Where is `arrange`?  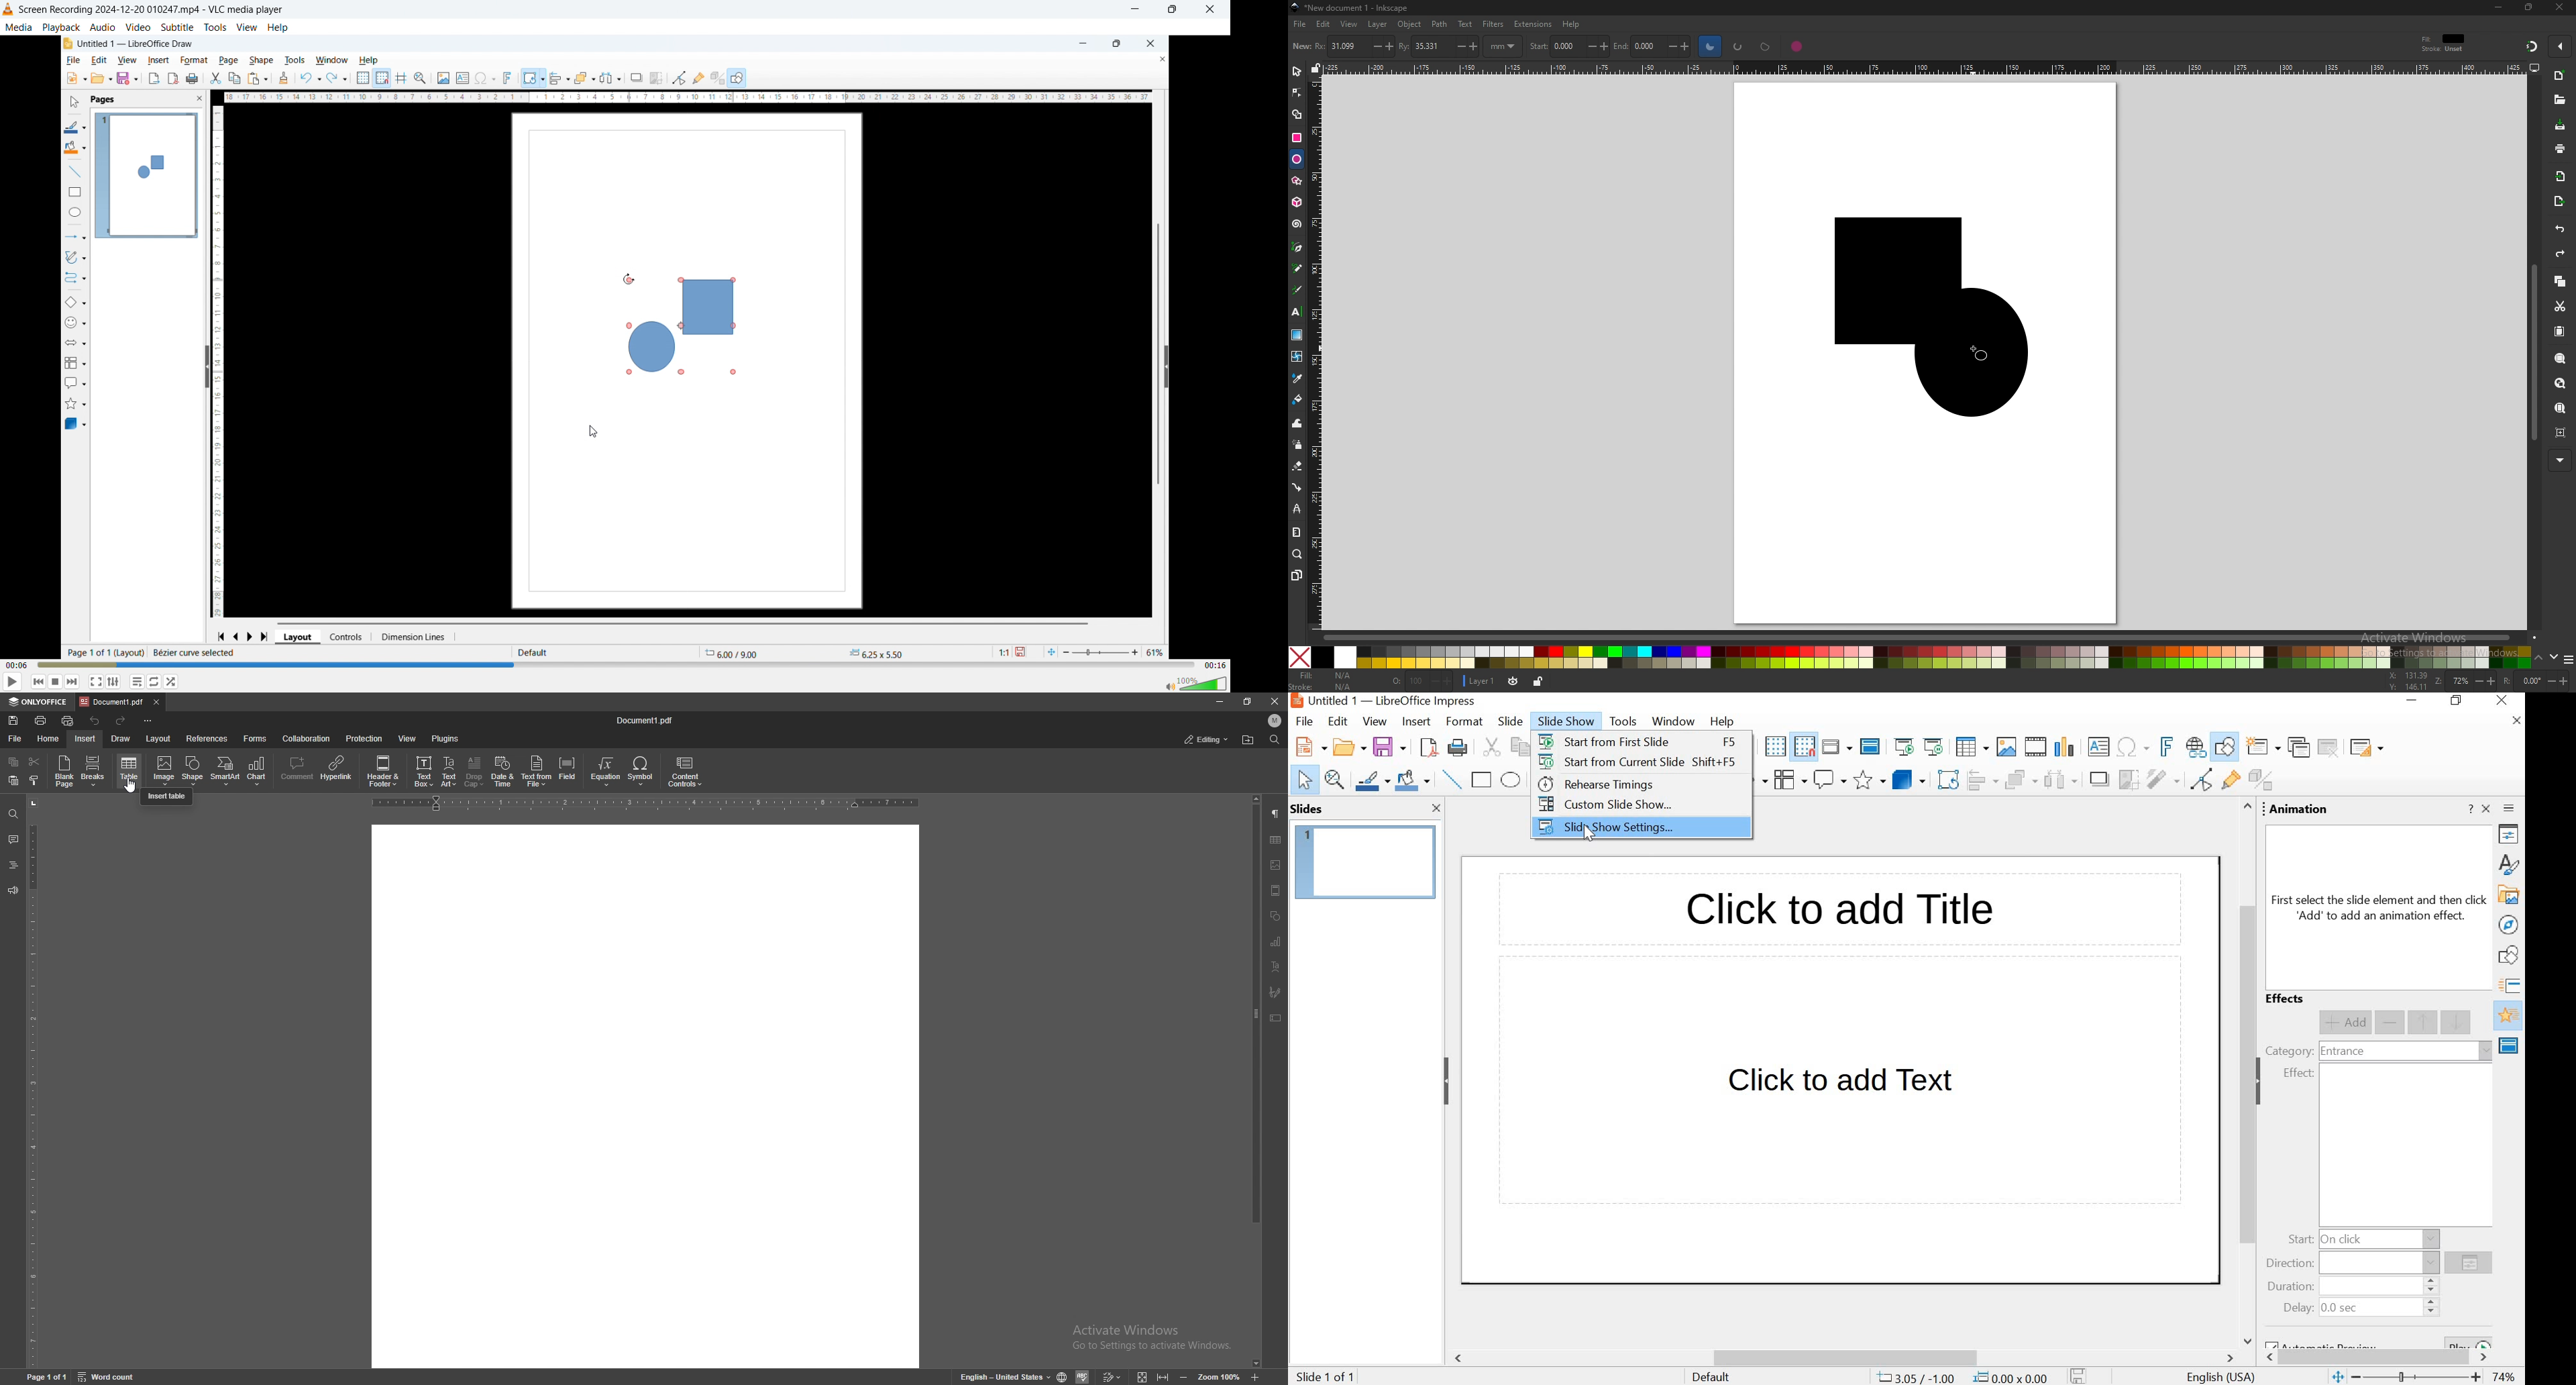
arrange is located at coordinates (2020, 781).